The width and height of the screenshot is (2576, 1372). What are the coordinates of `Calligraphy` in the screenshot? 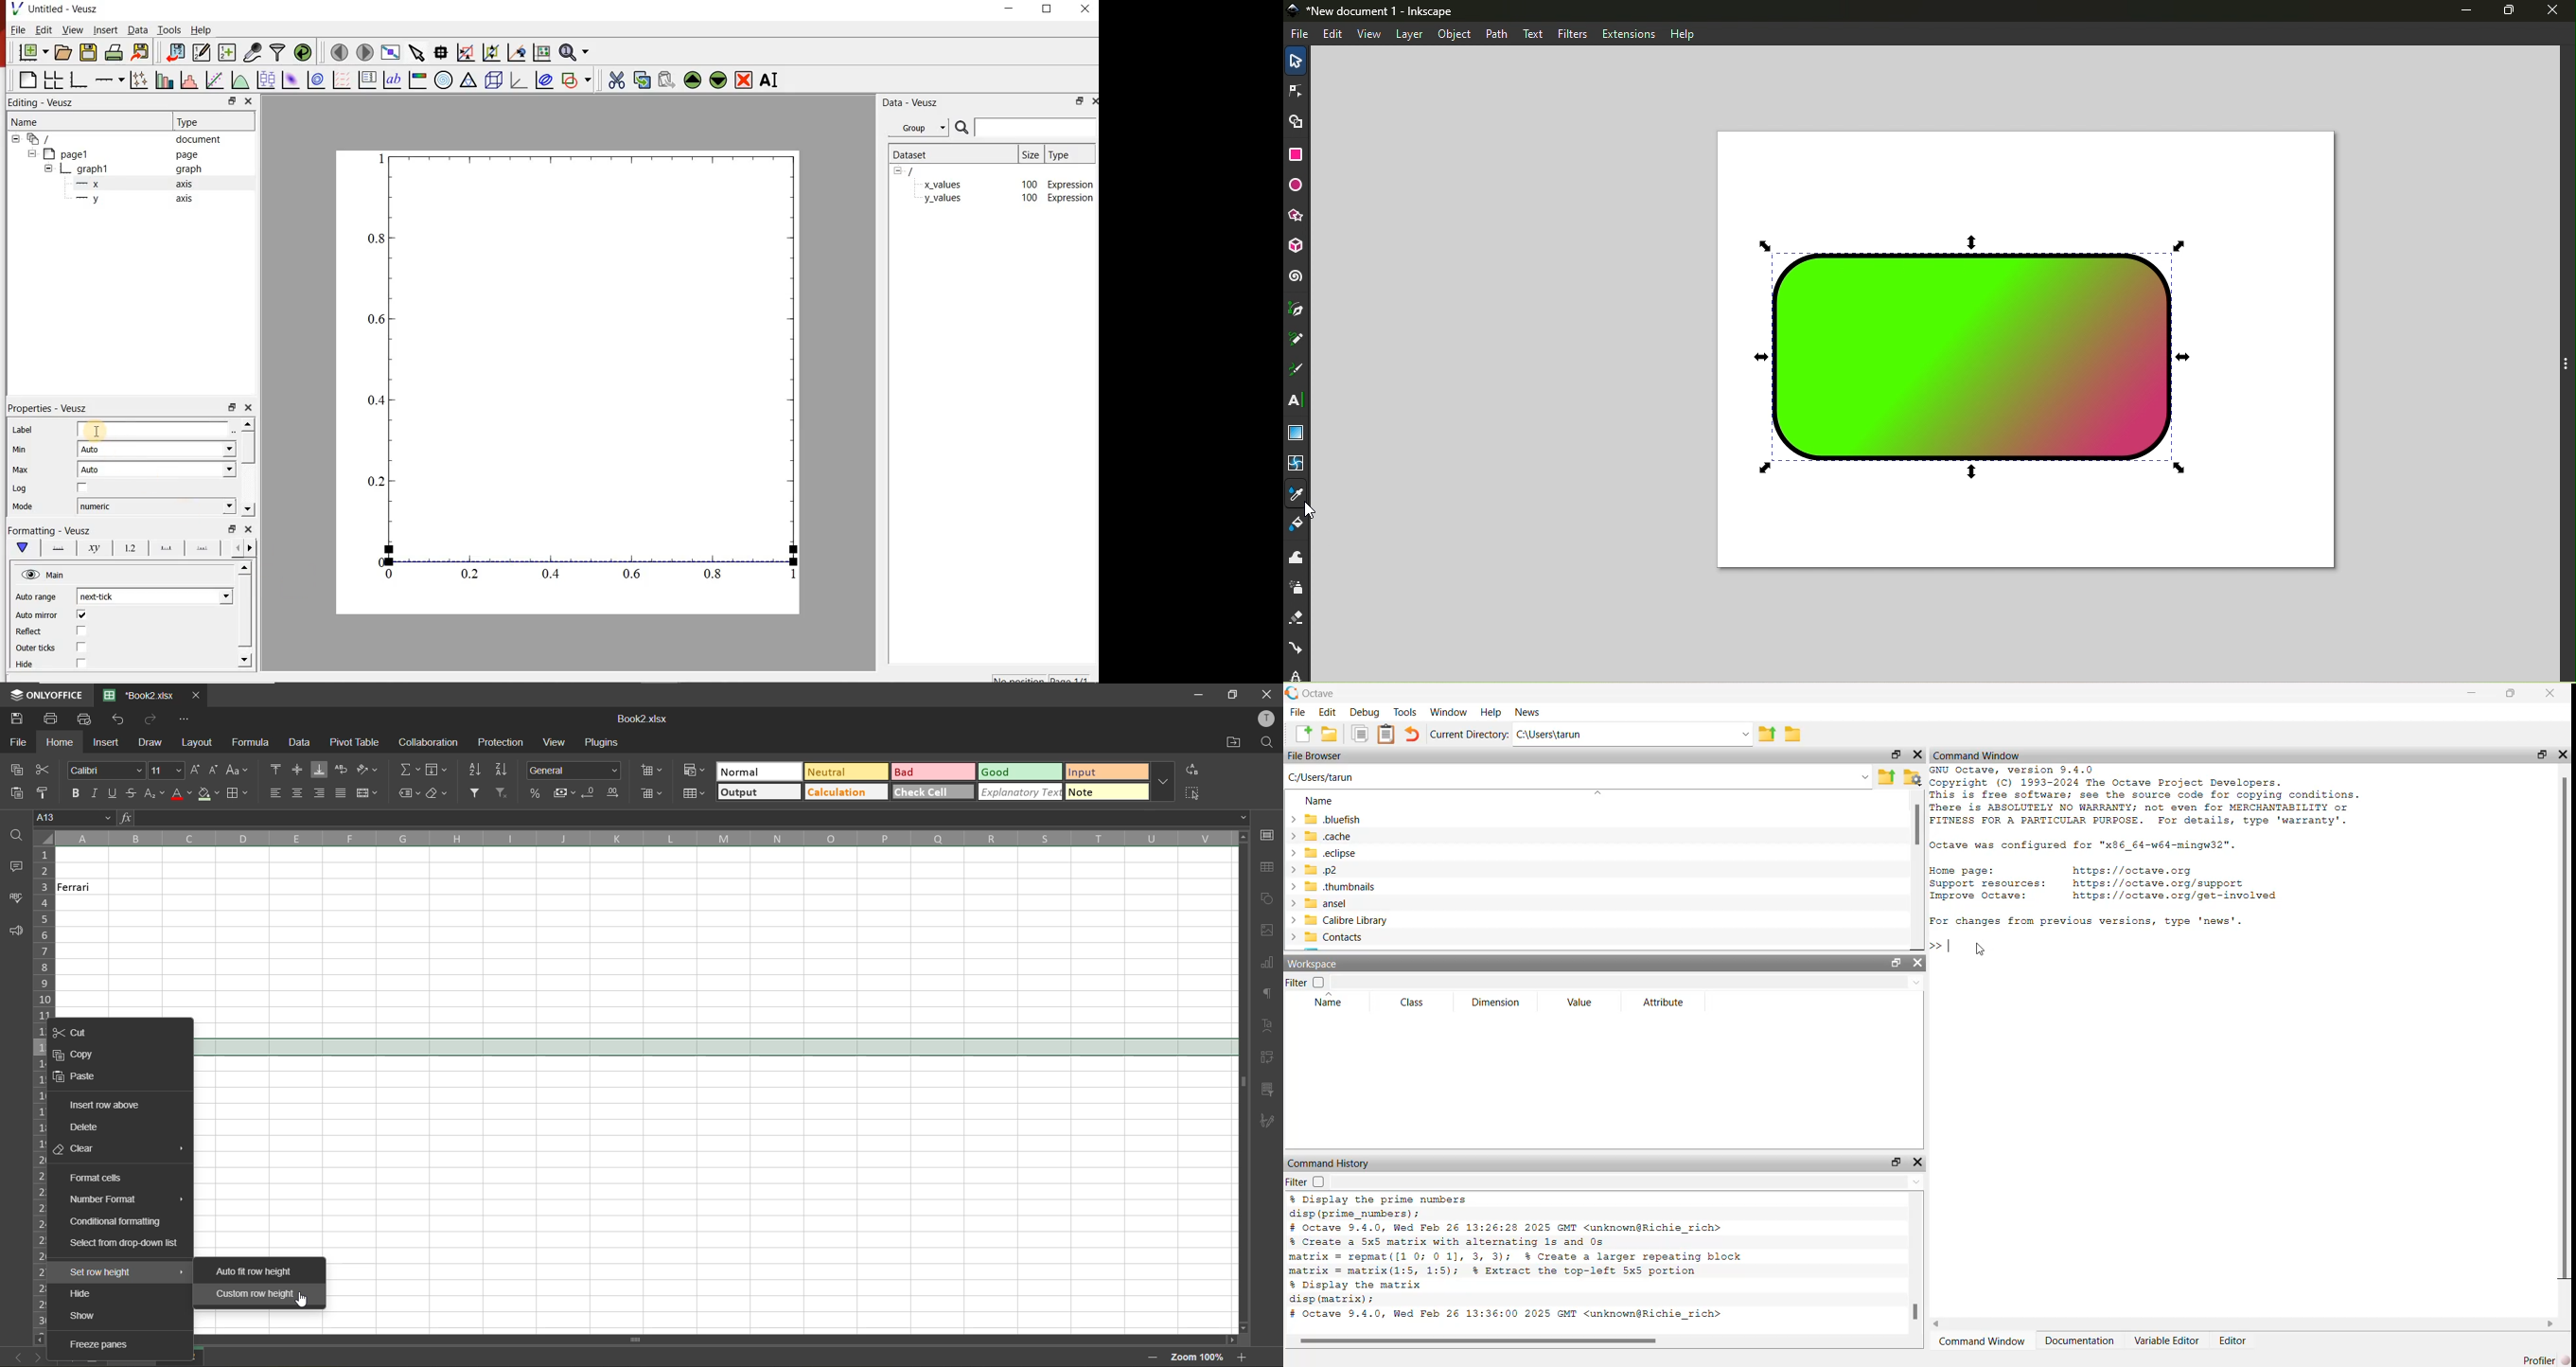 It's located at (1300, 368).